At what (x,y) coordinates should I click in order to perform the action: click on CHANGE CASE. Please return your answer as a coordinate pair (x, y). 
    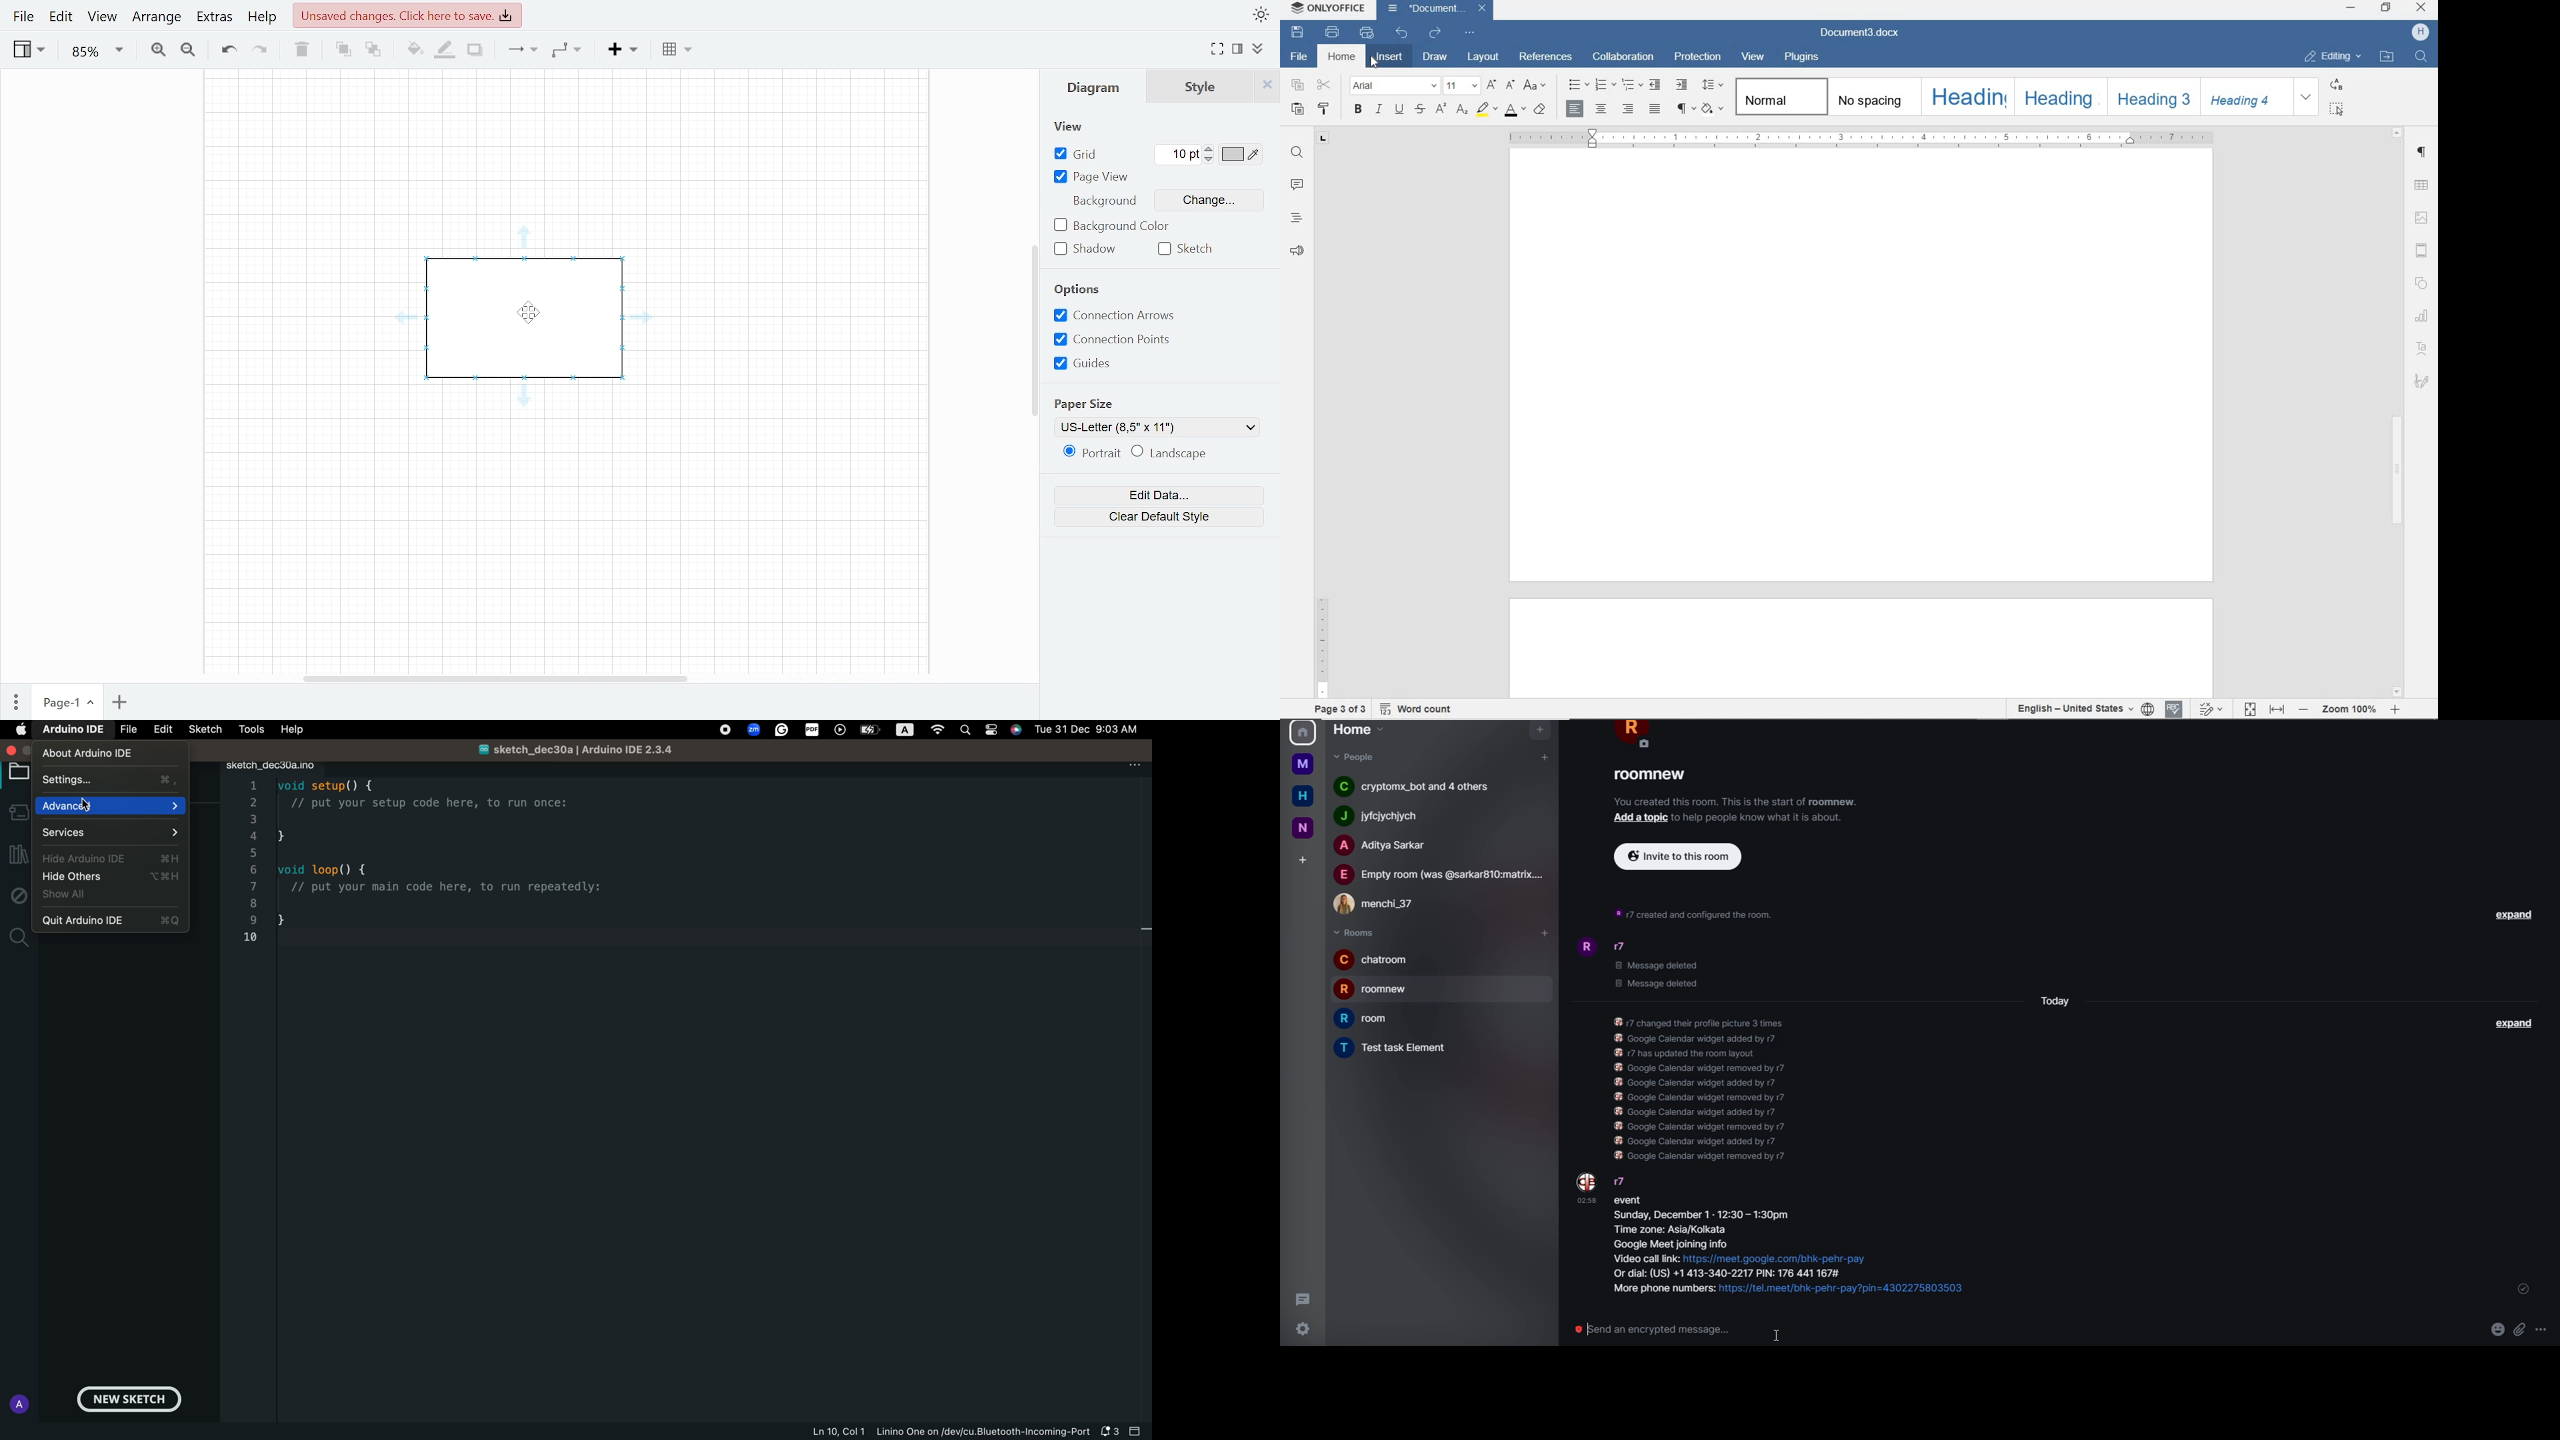
    Looking at the image, I should click on (1535, 86).